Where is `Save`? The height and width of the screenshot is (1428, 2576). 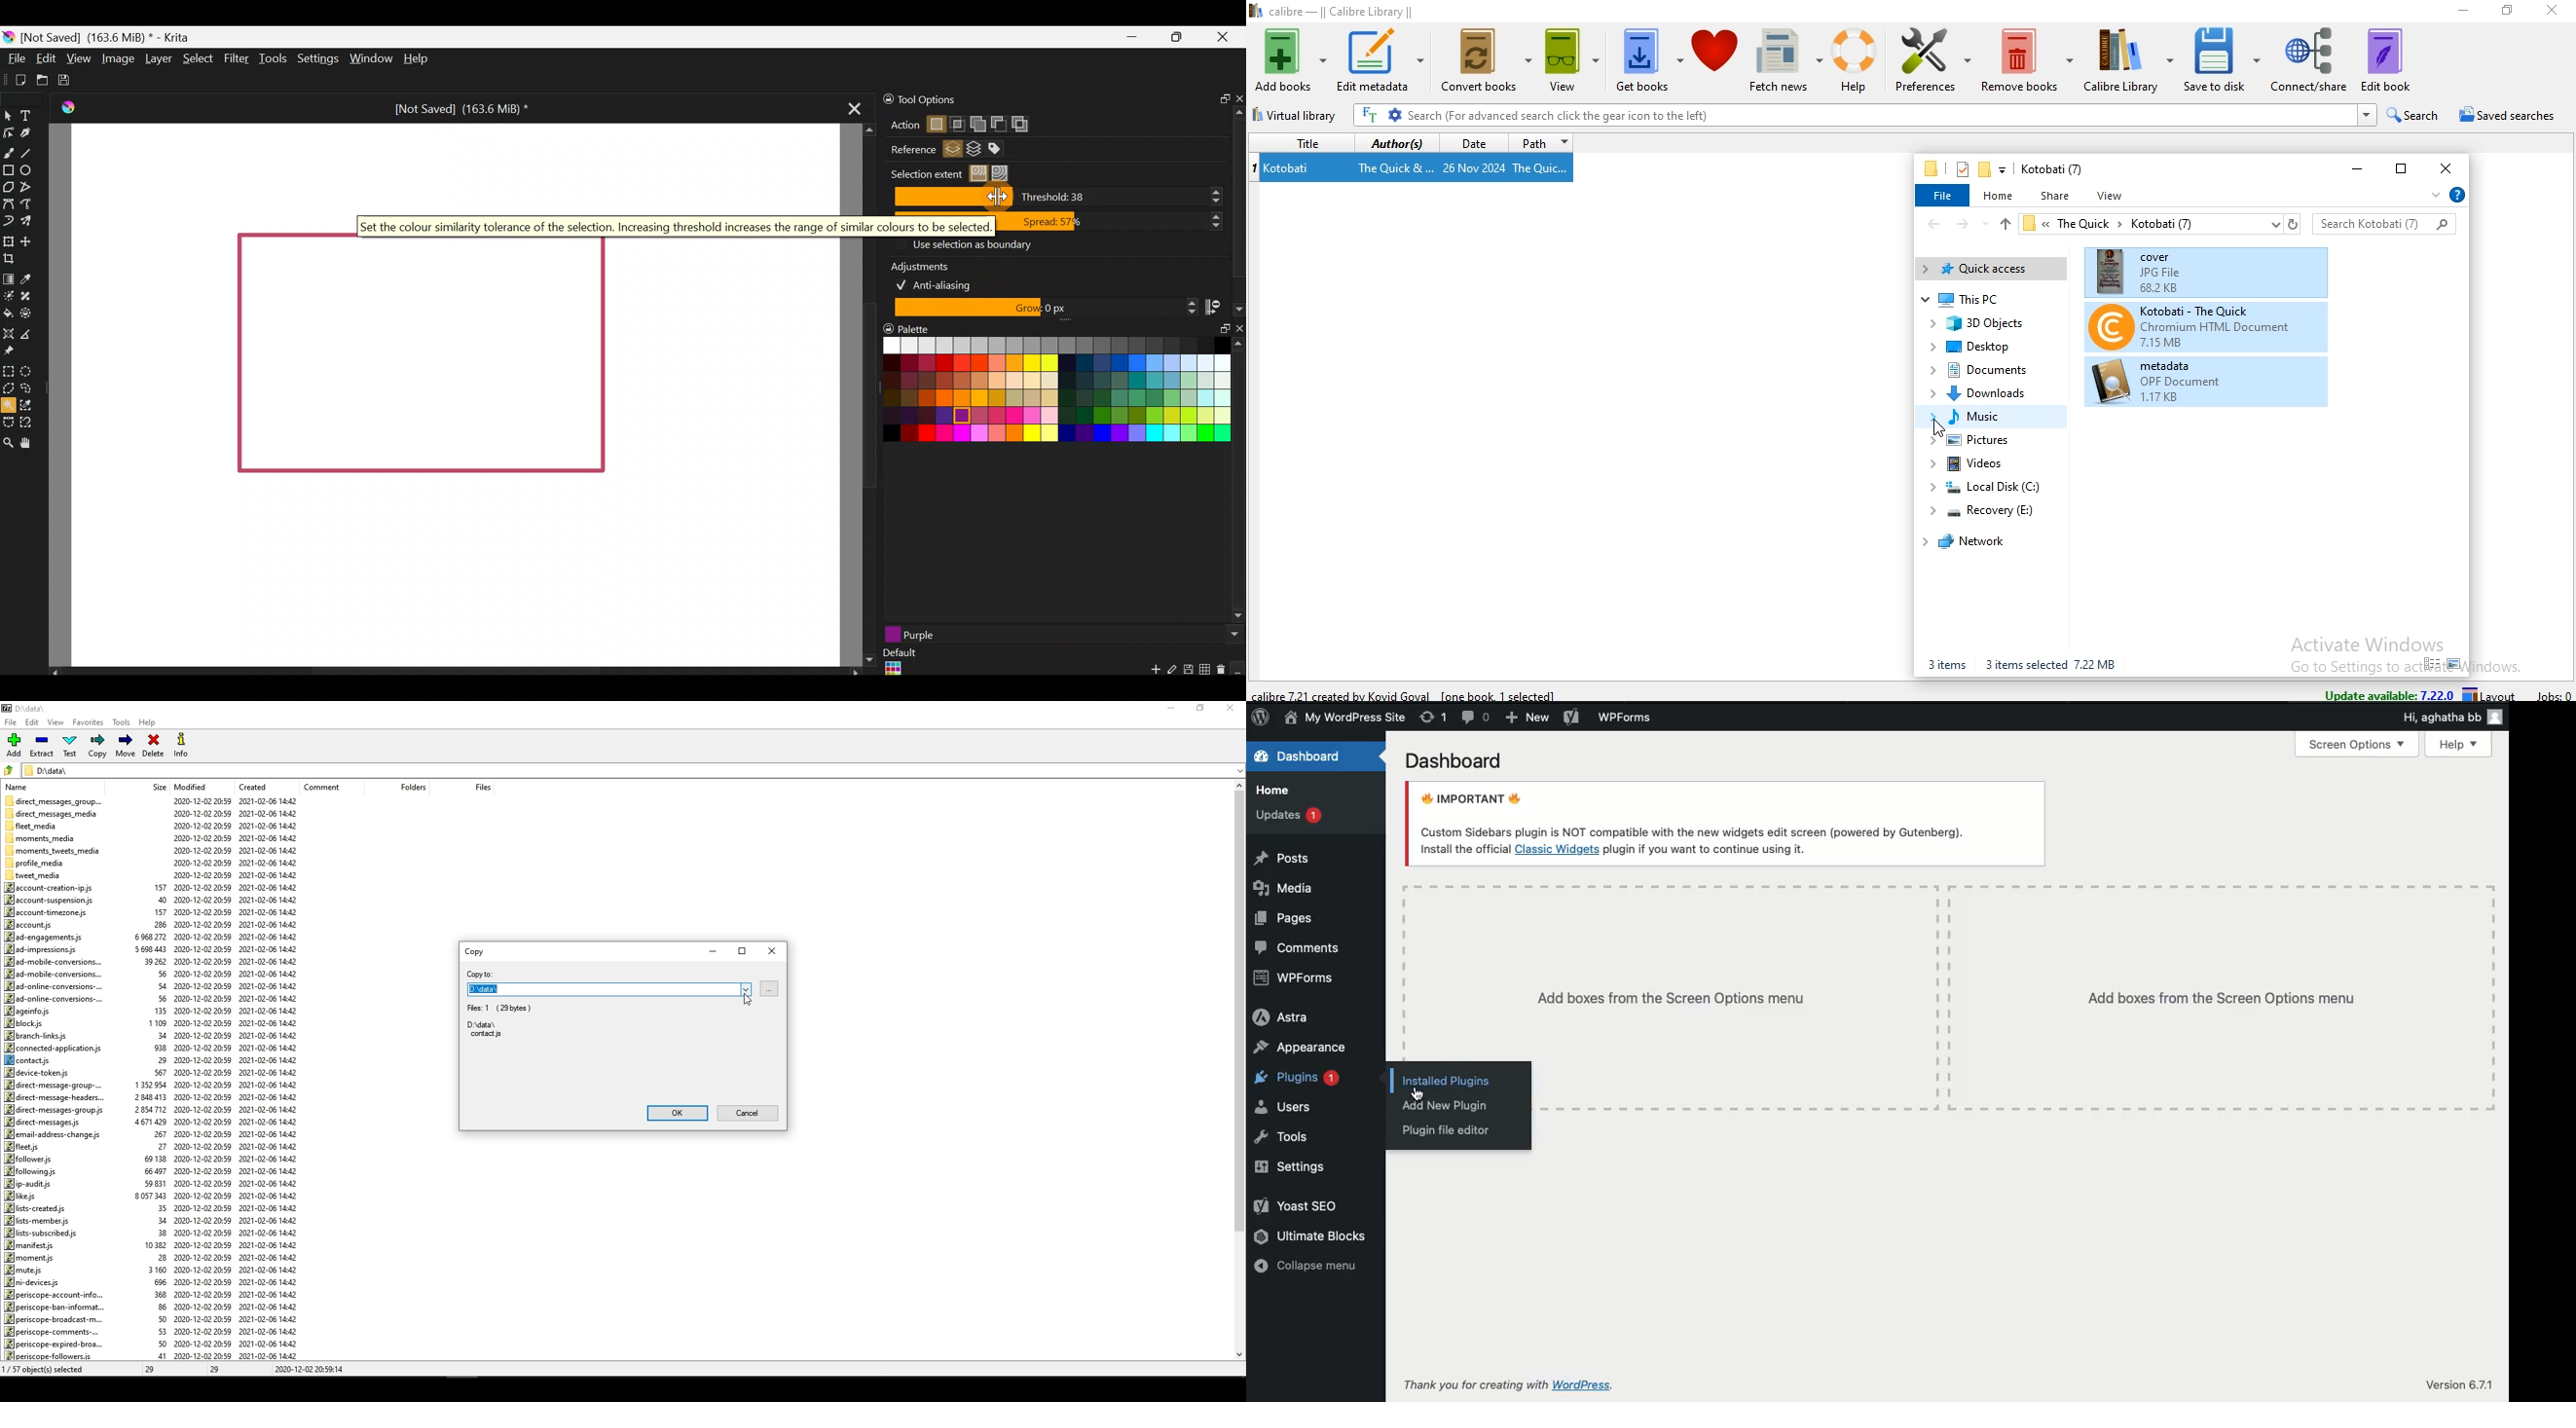
Save is located at coordinates (72, 80).